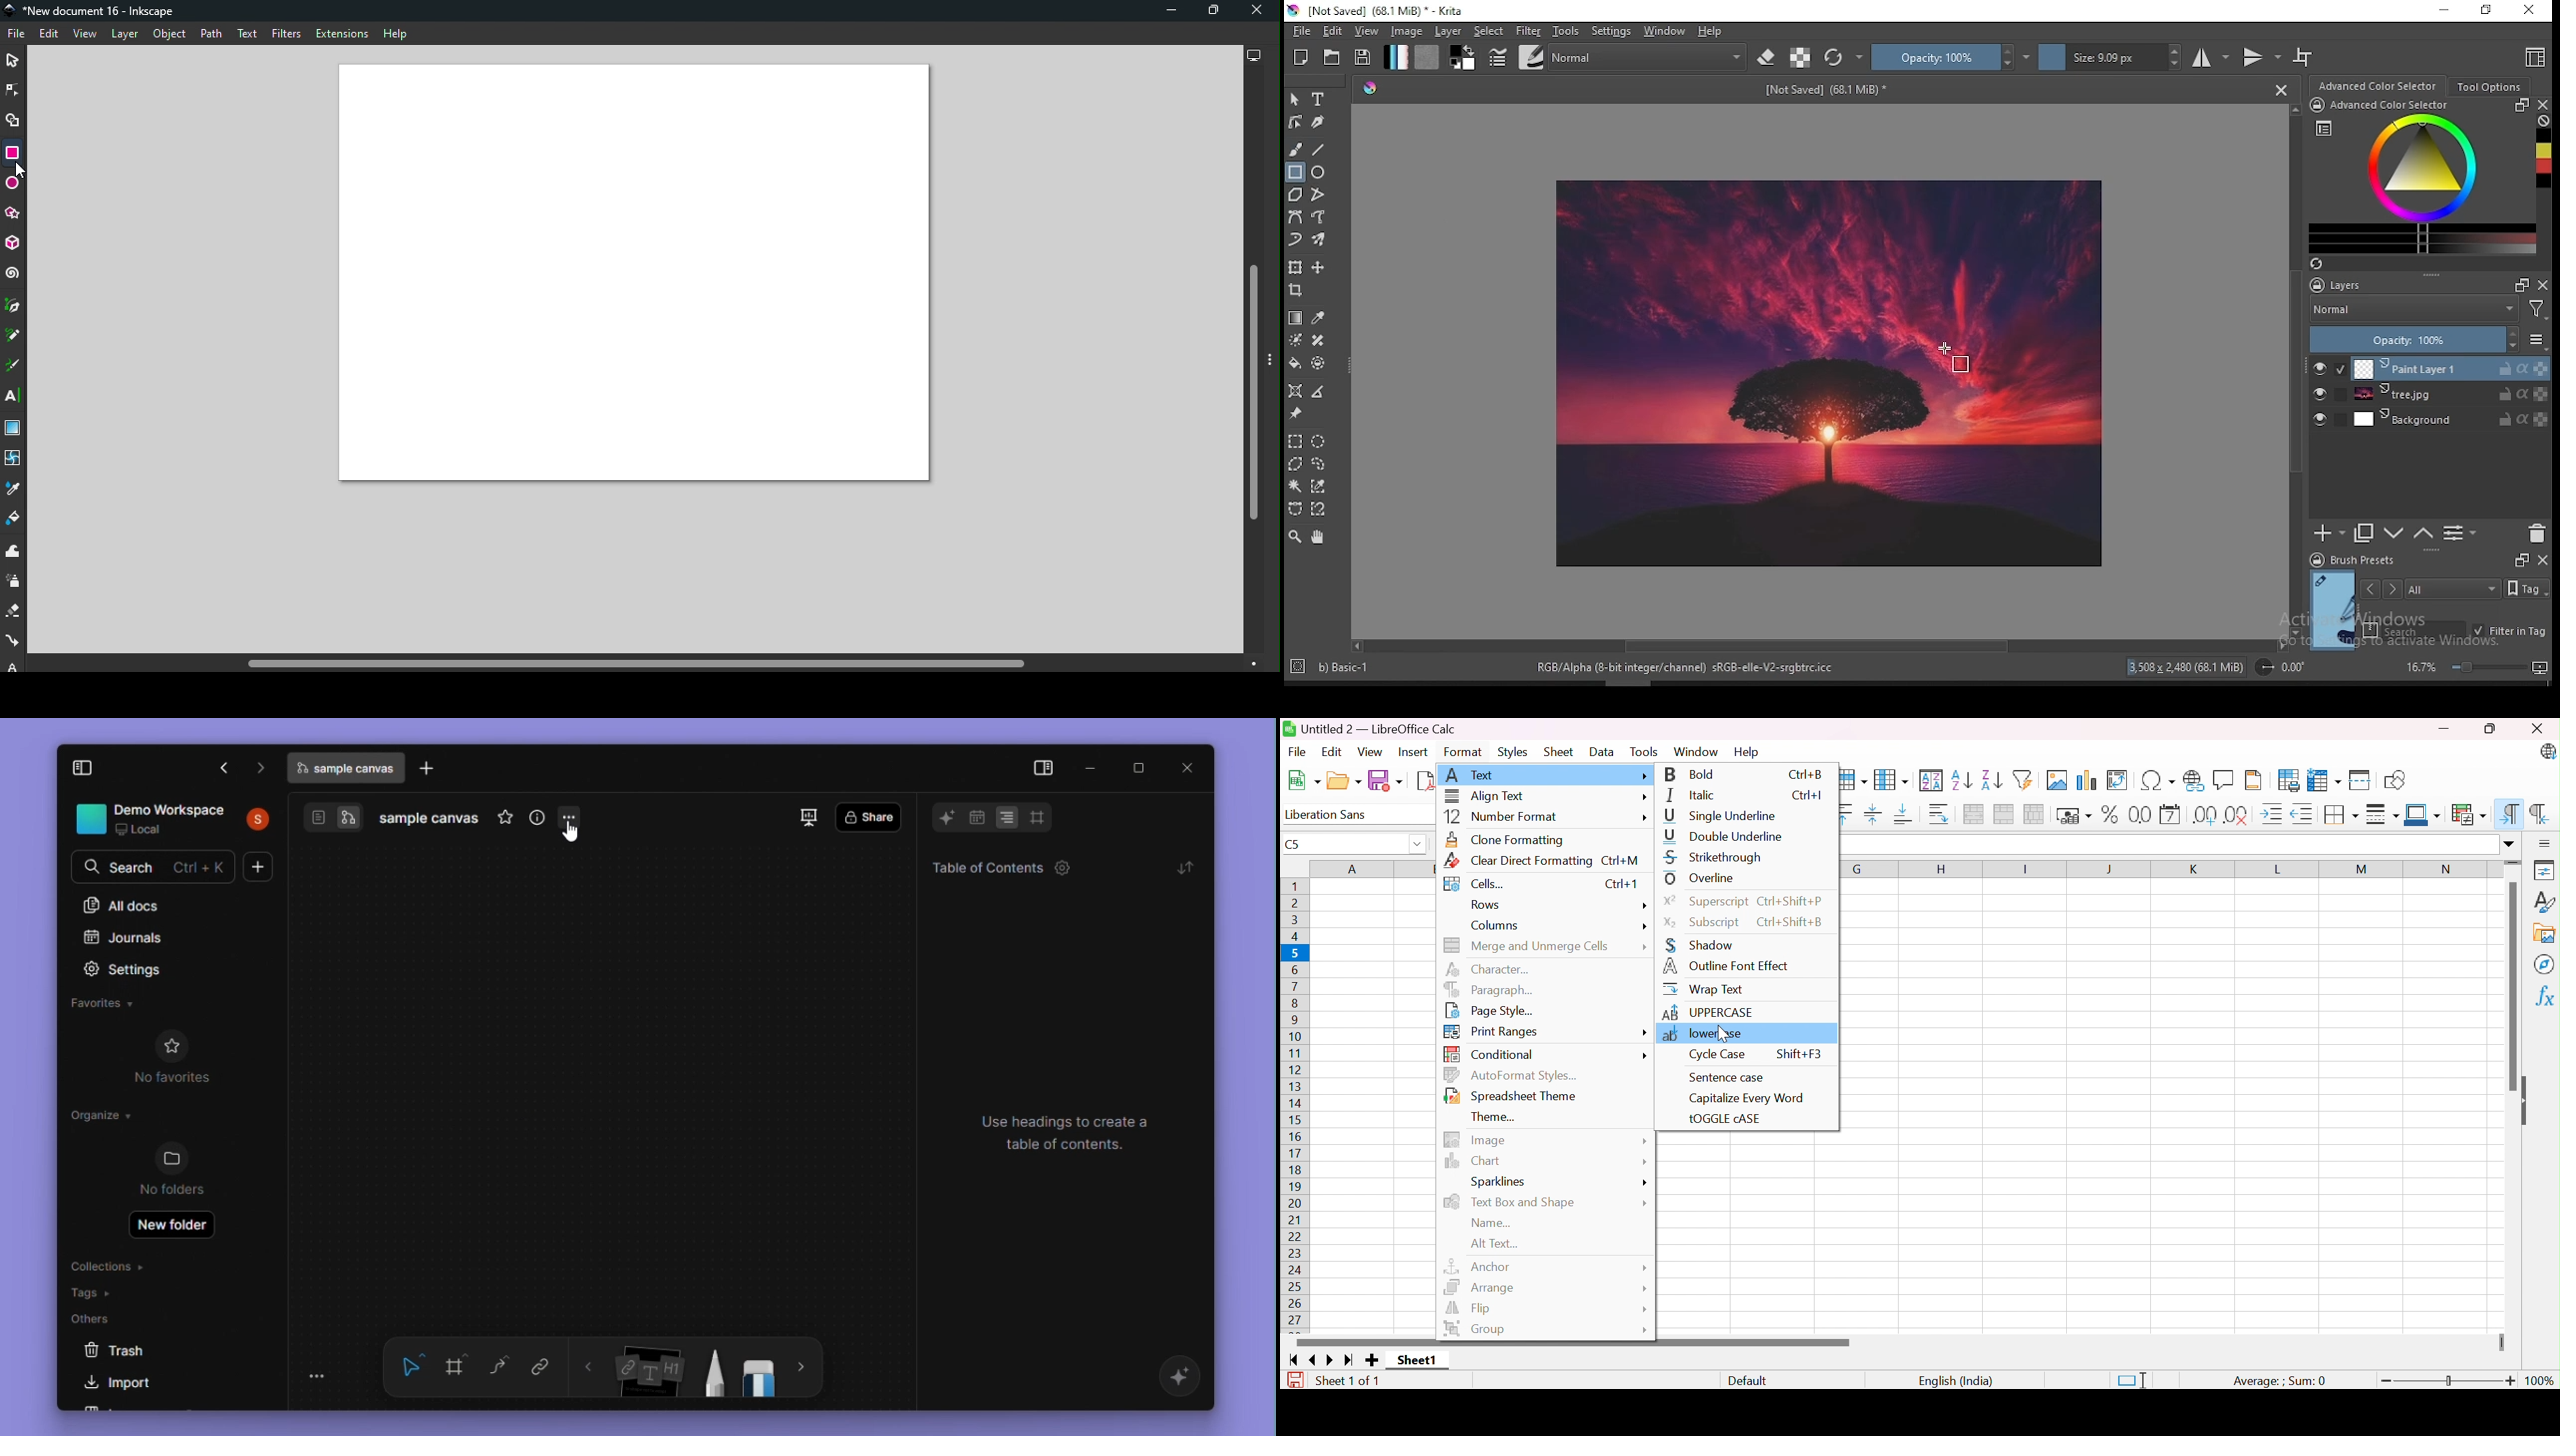 The width and height of the screenshot is (2576, 1456). What do you see at coordinates (1470, 775) in the screenshot?
I see `Text` at bounding box center [1470, 775].